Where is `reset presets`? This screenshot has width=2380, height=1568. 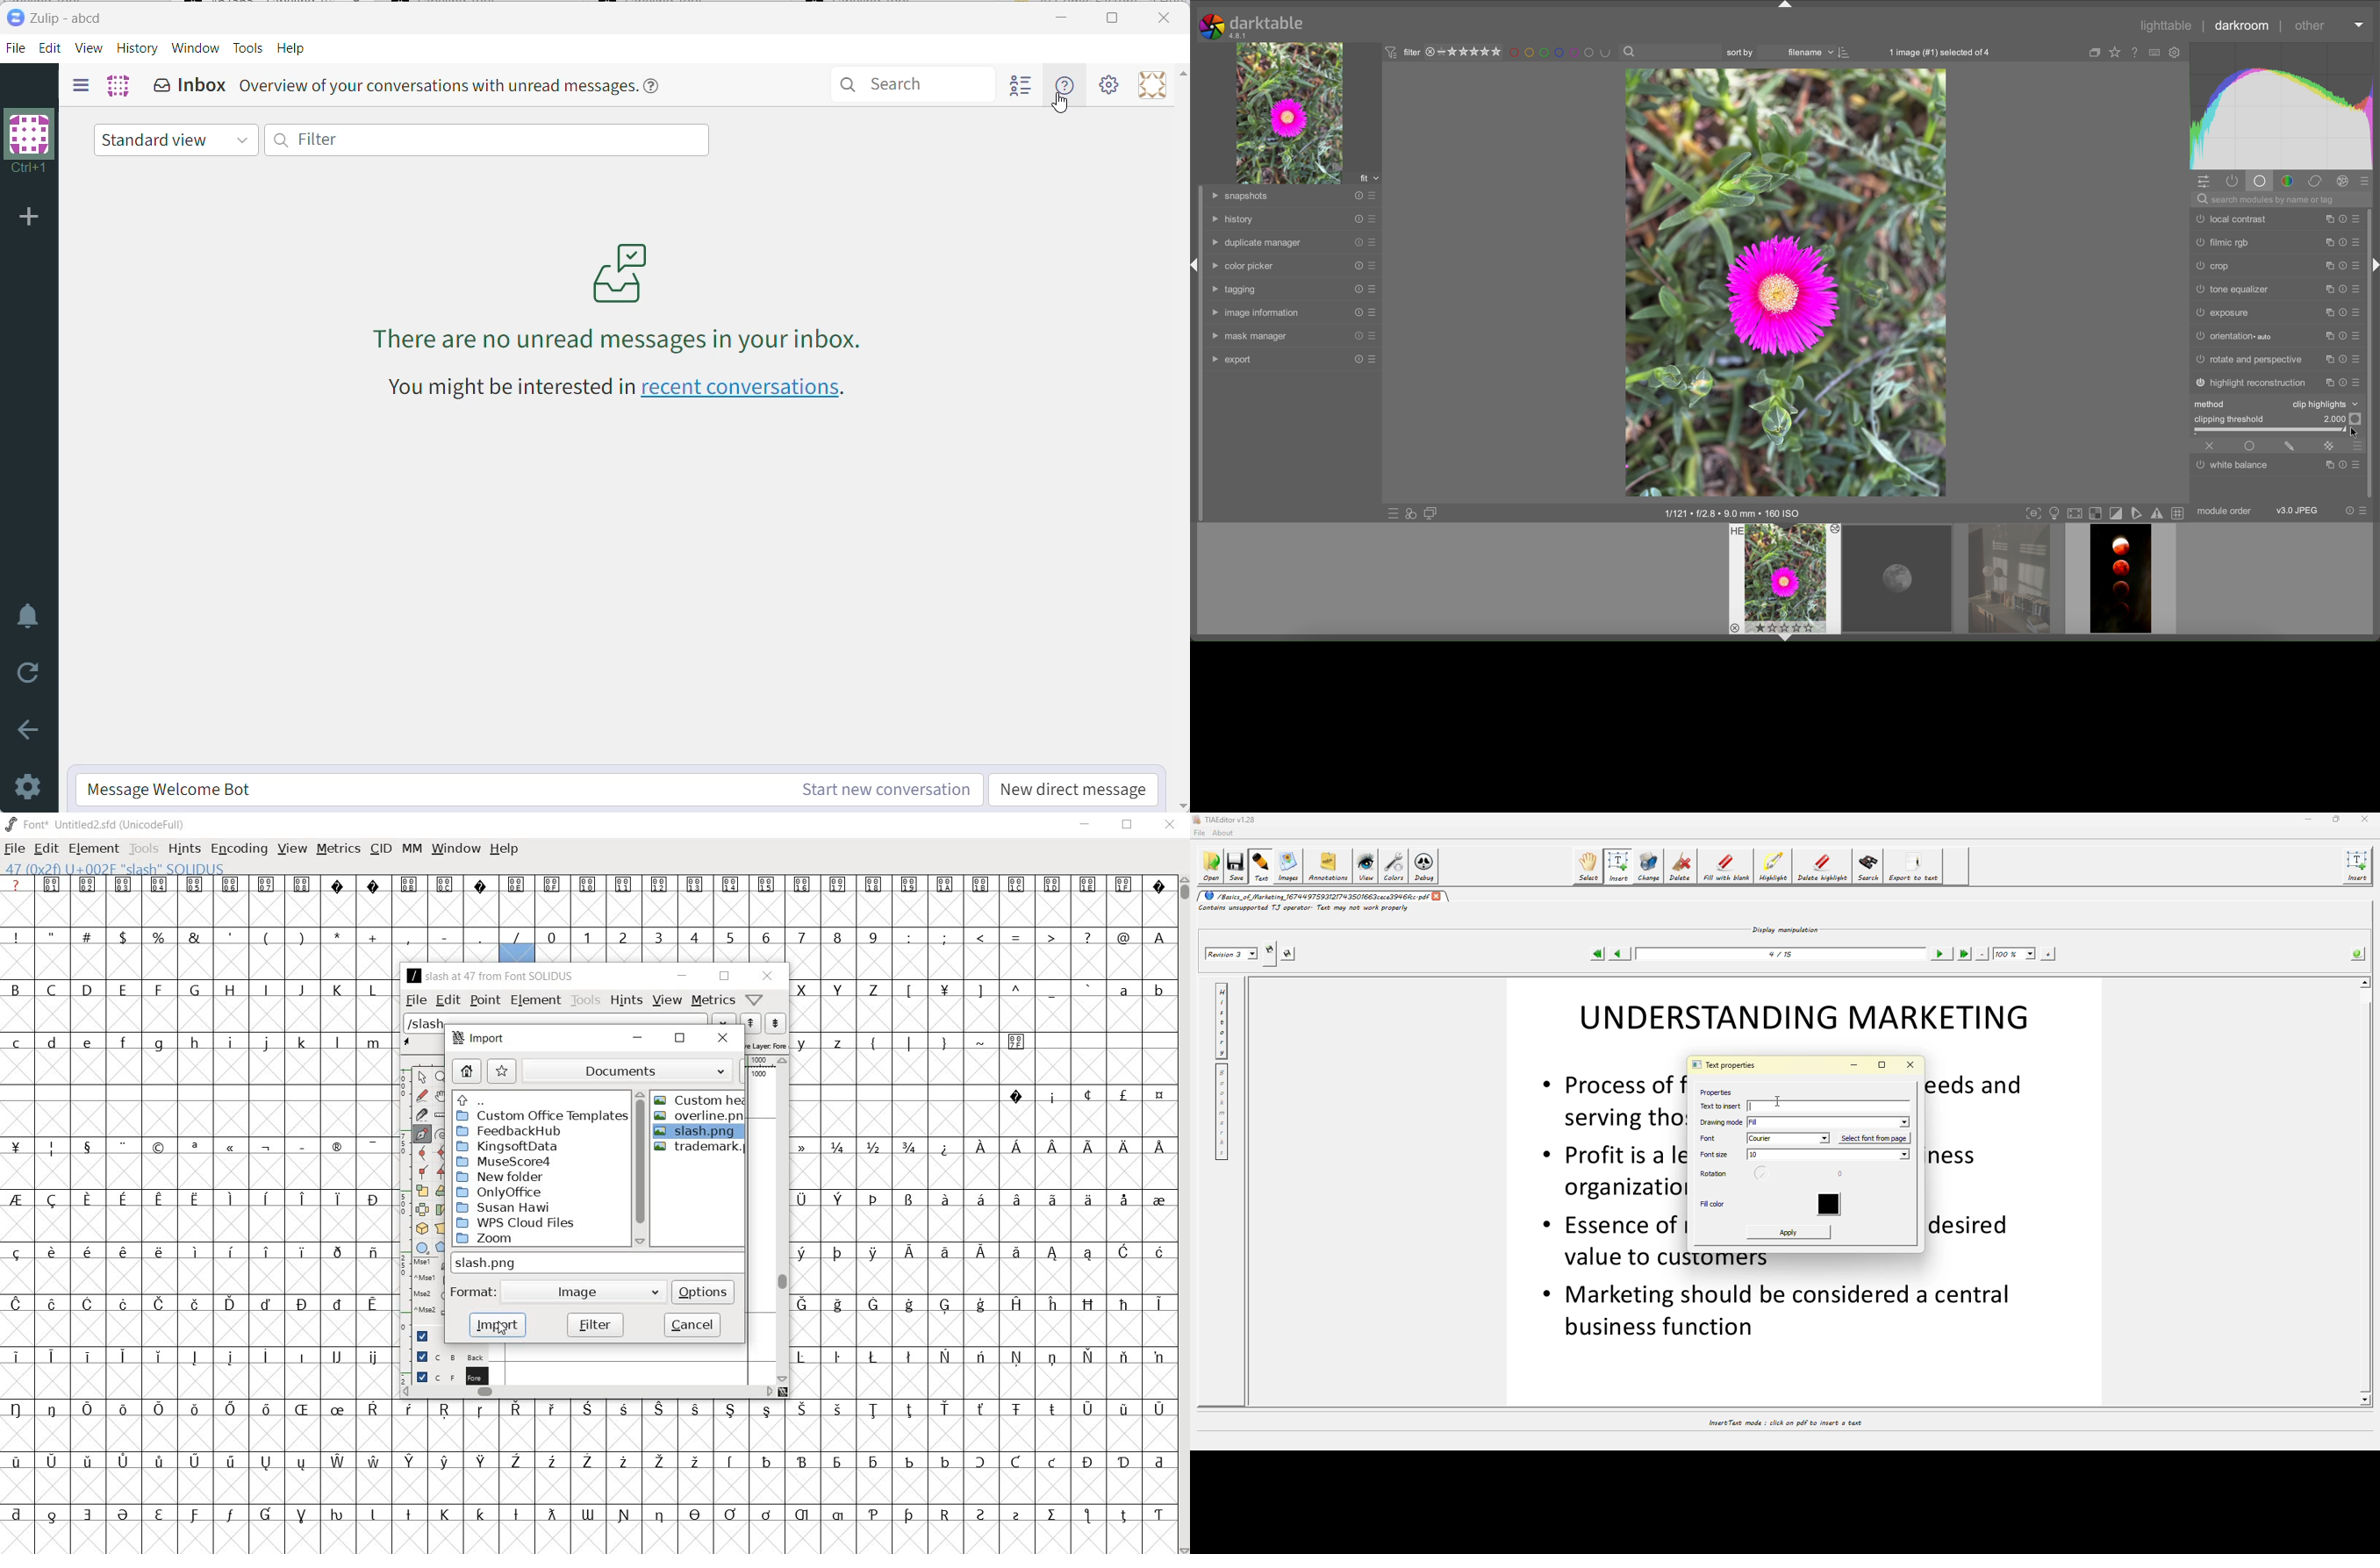
reset presets is located at coordinates (1358, 219).